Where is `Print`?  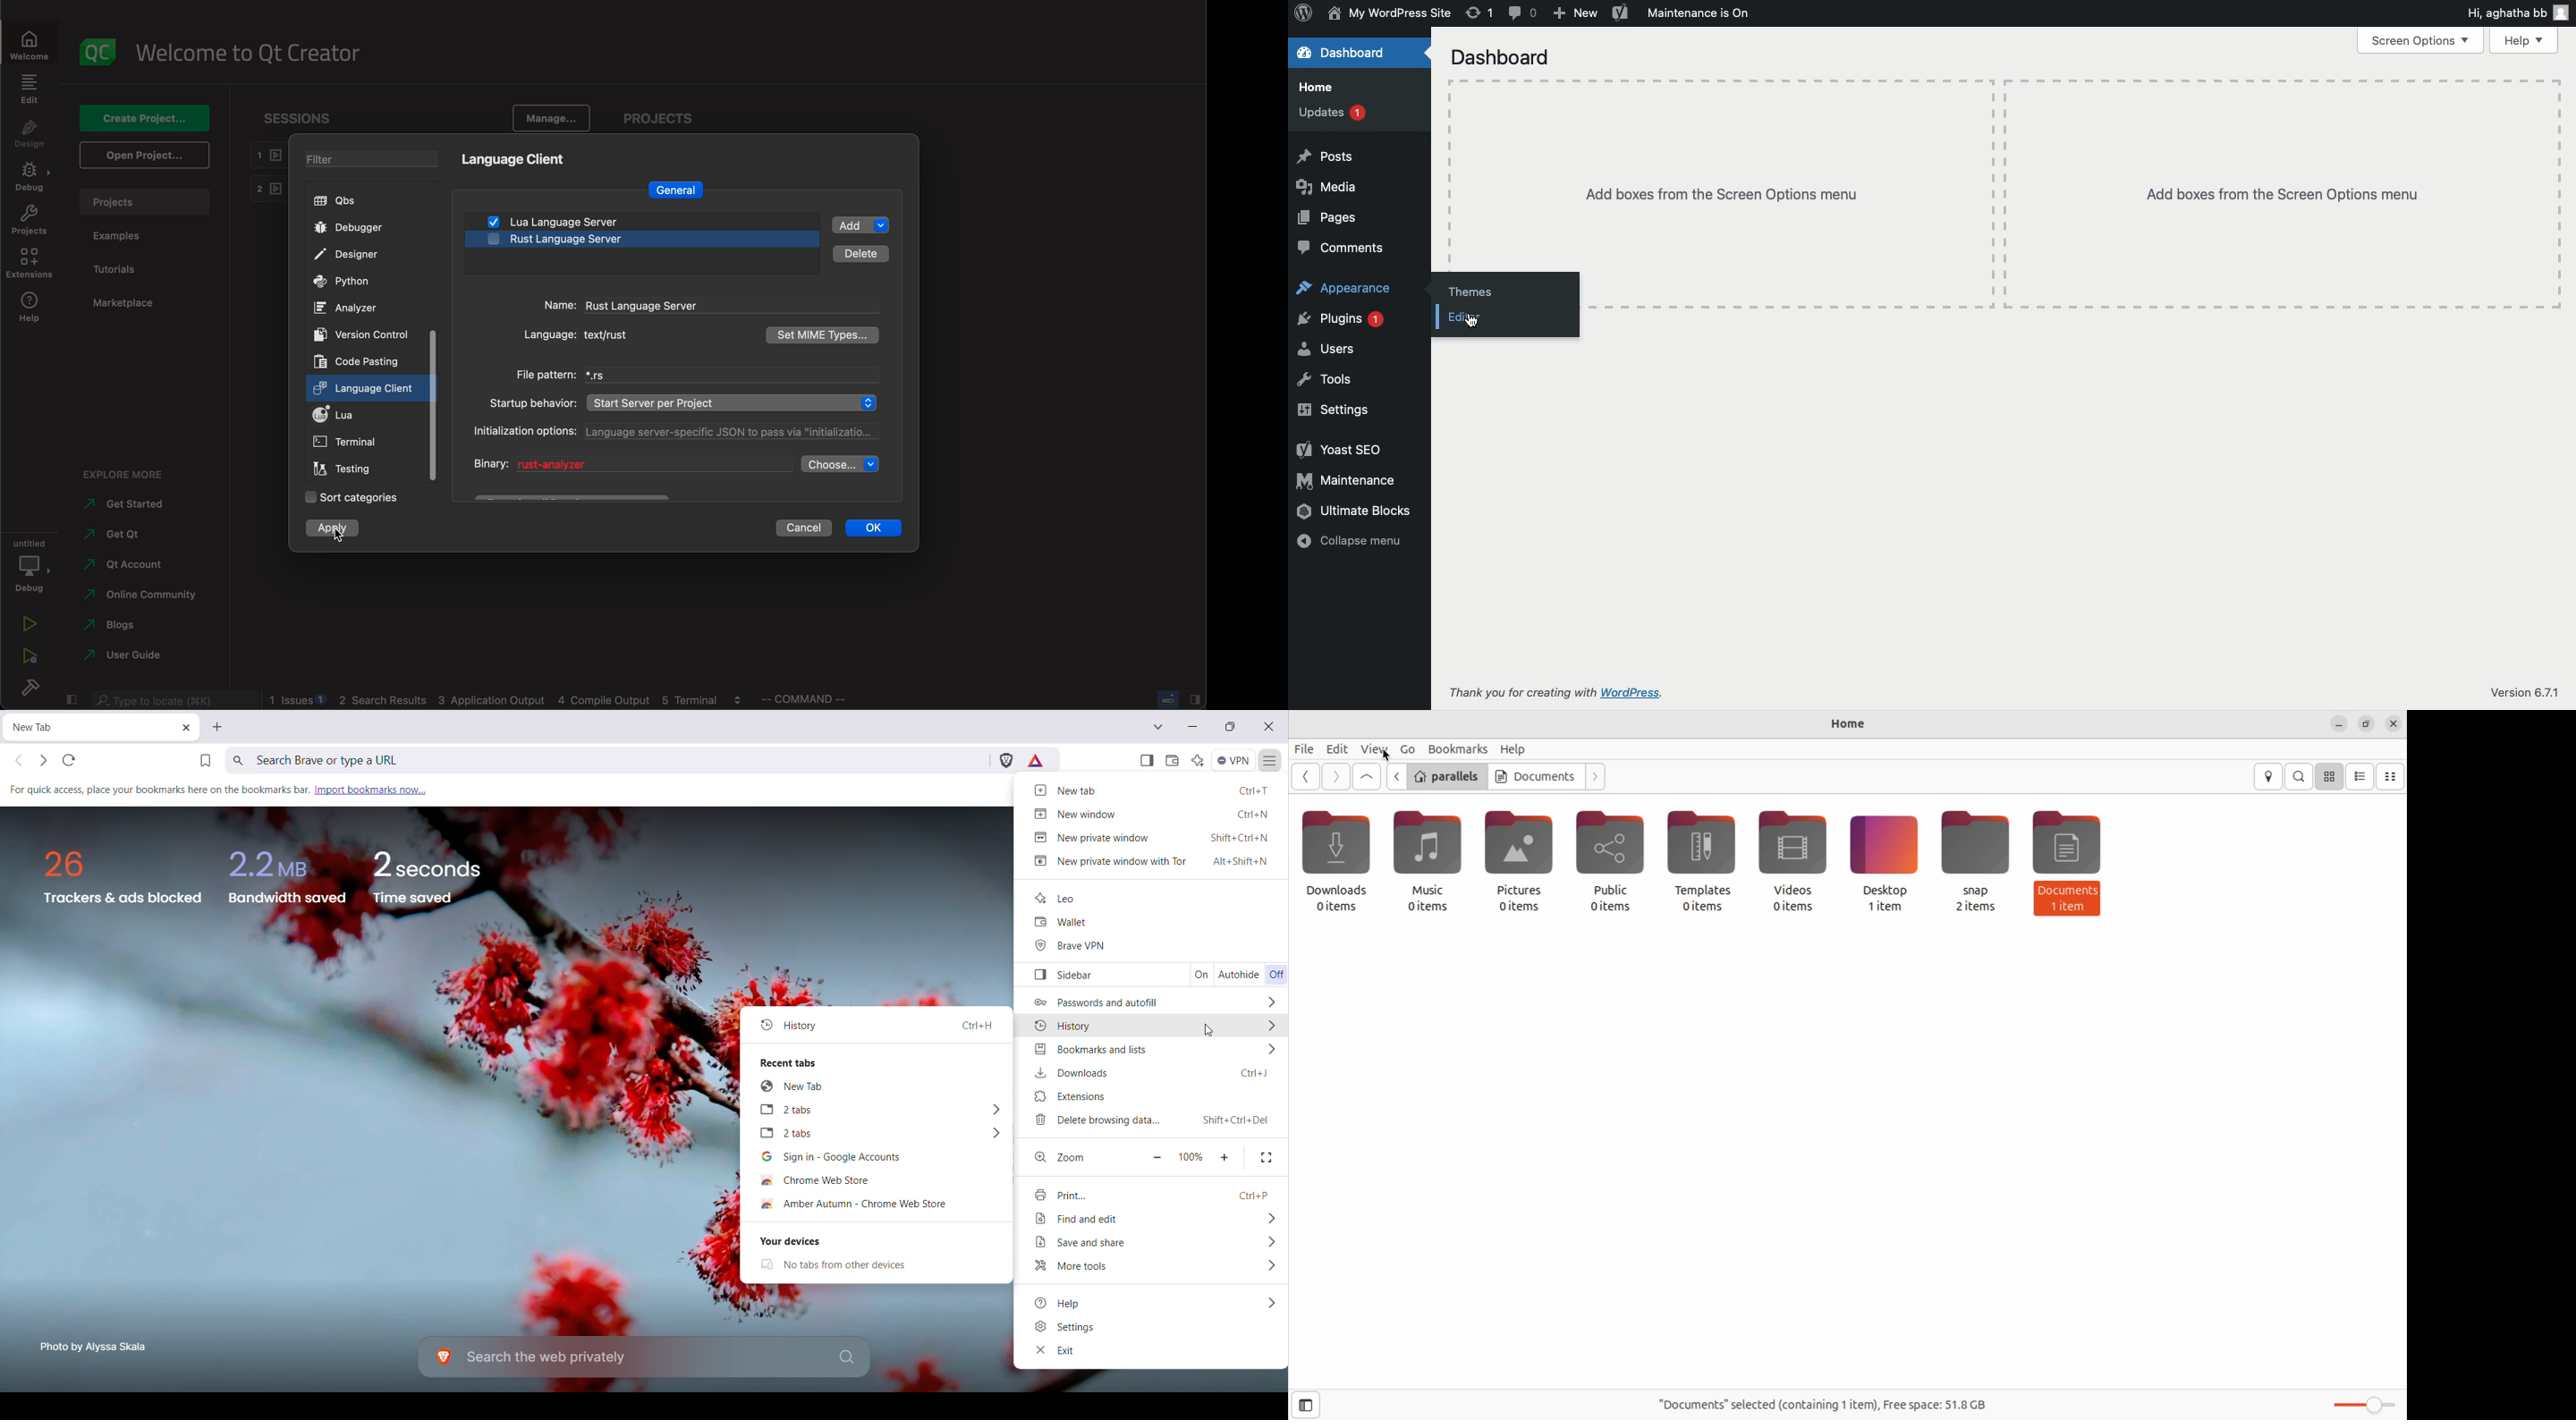
Print is located at coordinates (1148, 1194).